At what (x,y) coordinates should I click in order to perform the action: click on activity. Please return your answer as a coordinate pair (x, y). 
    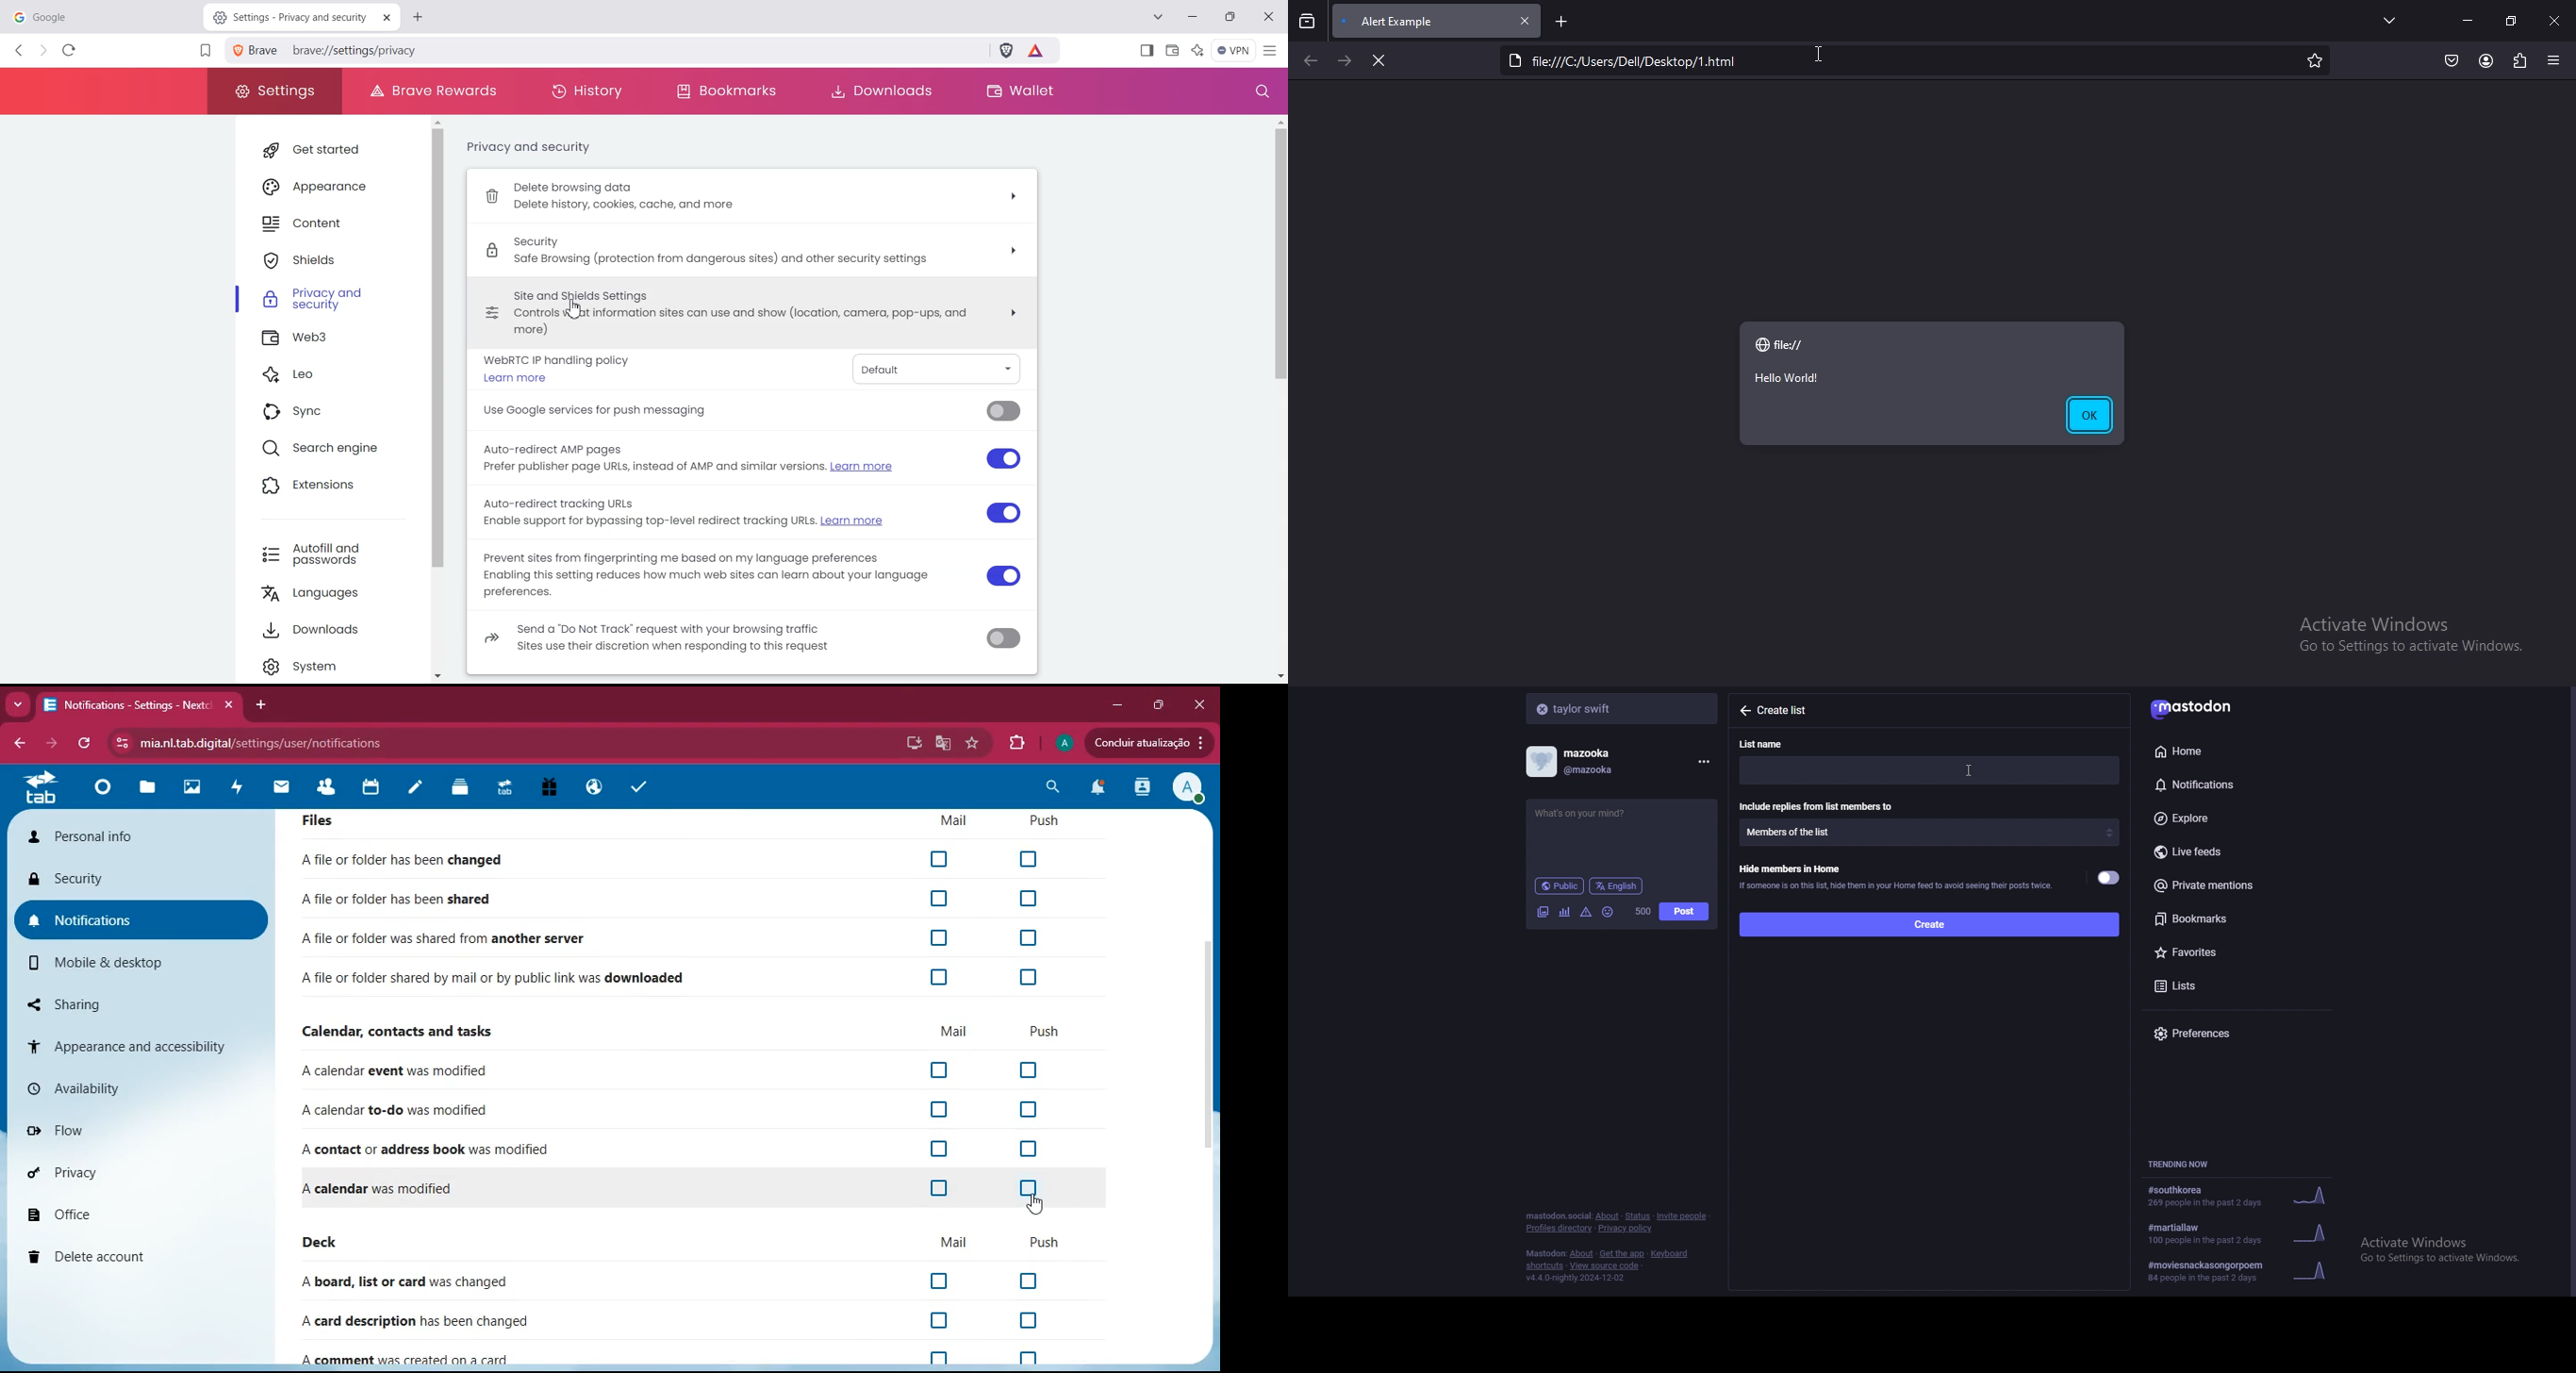
    Looking at the image, I should click on (242, 790).